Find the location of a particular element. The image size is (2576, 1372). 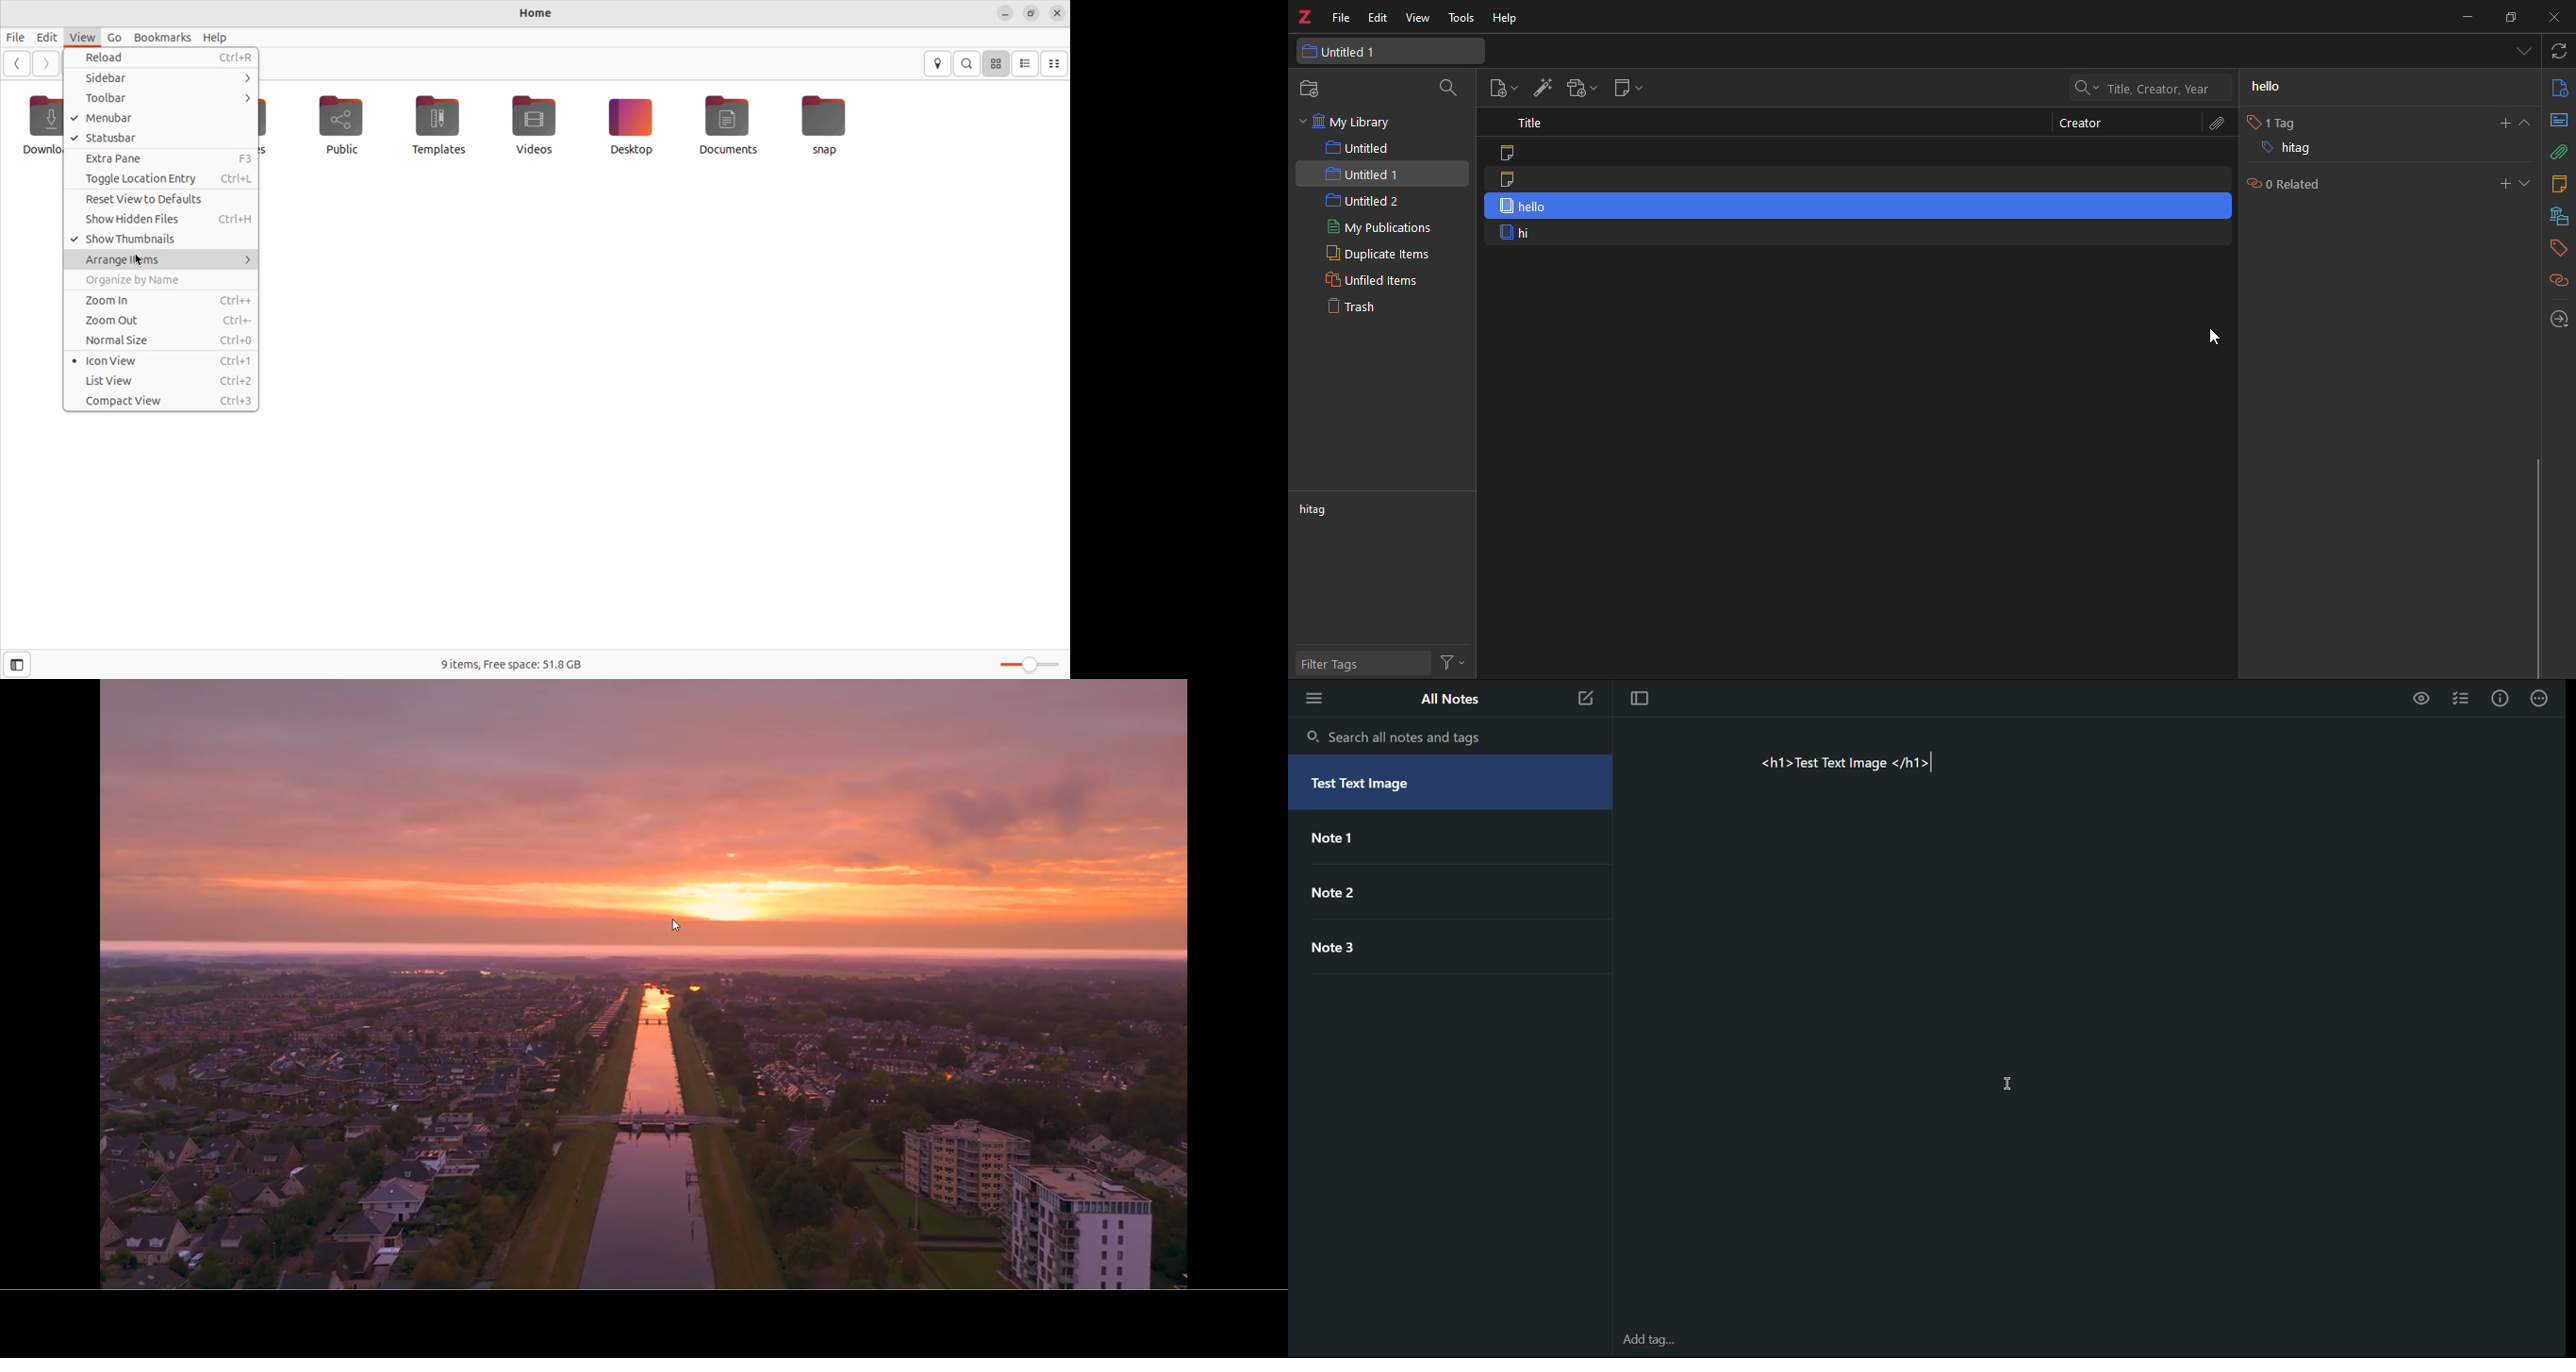

add is located at coordinates (2504, 121).